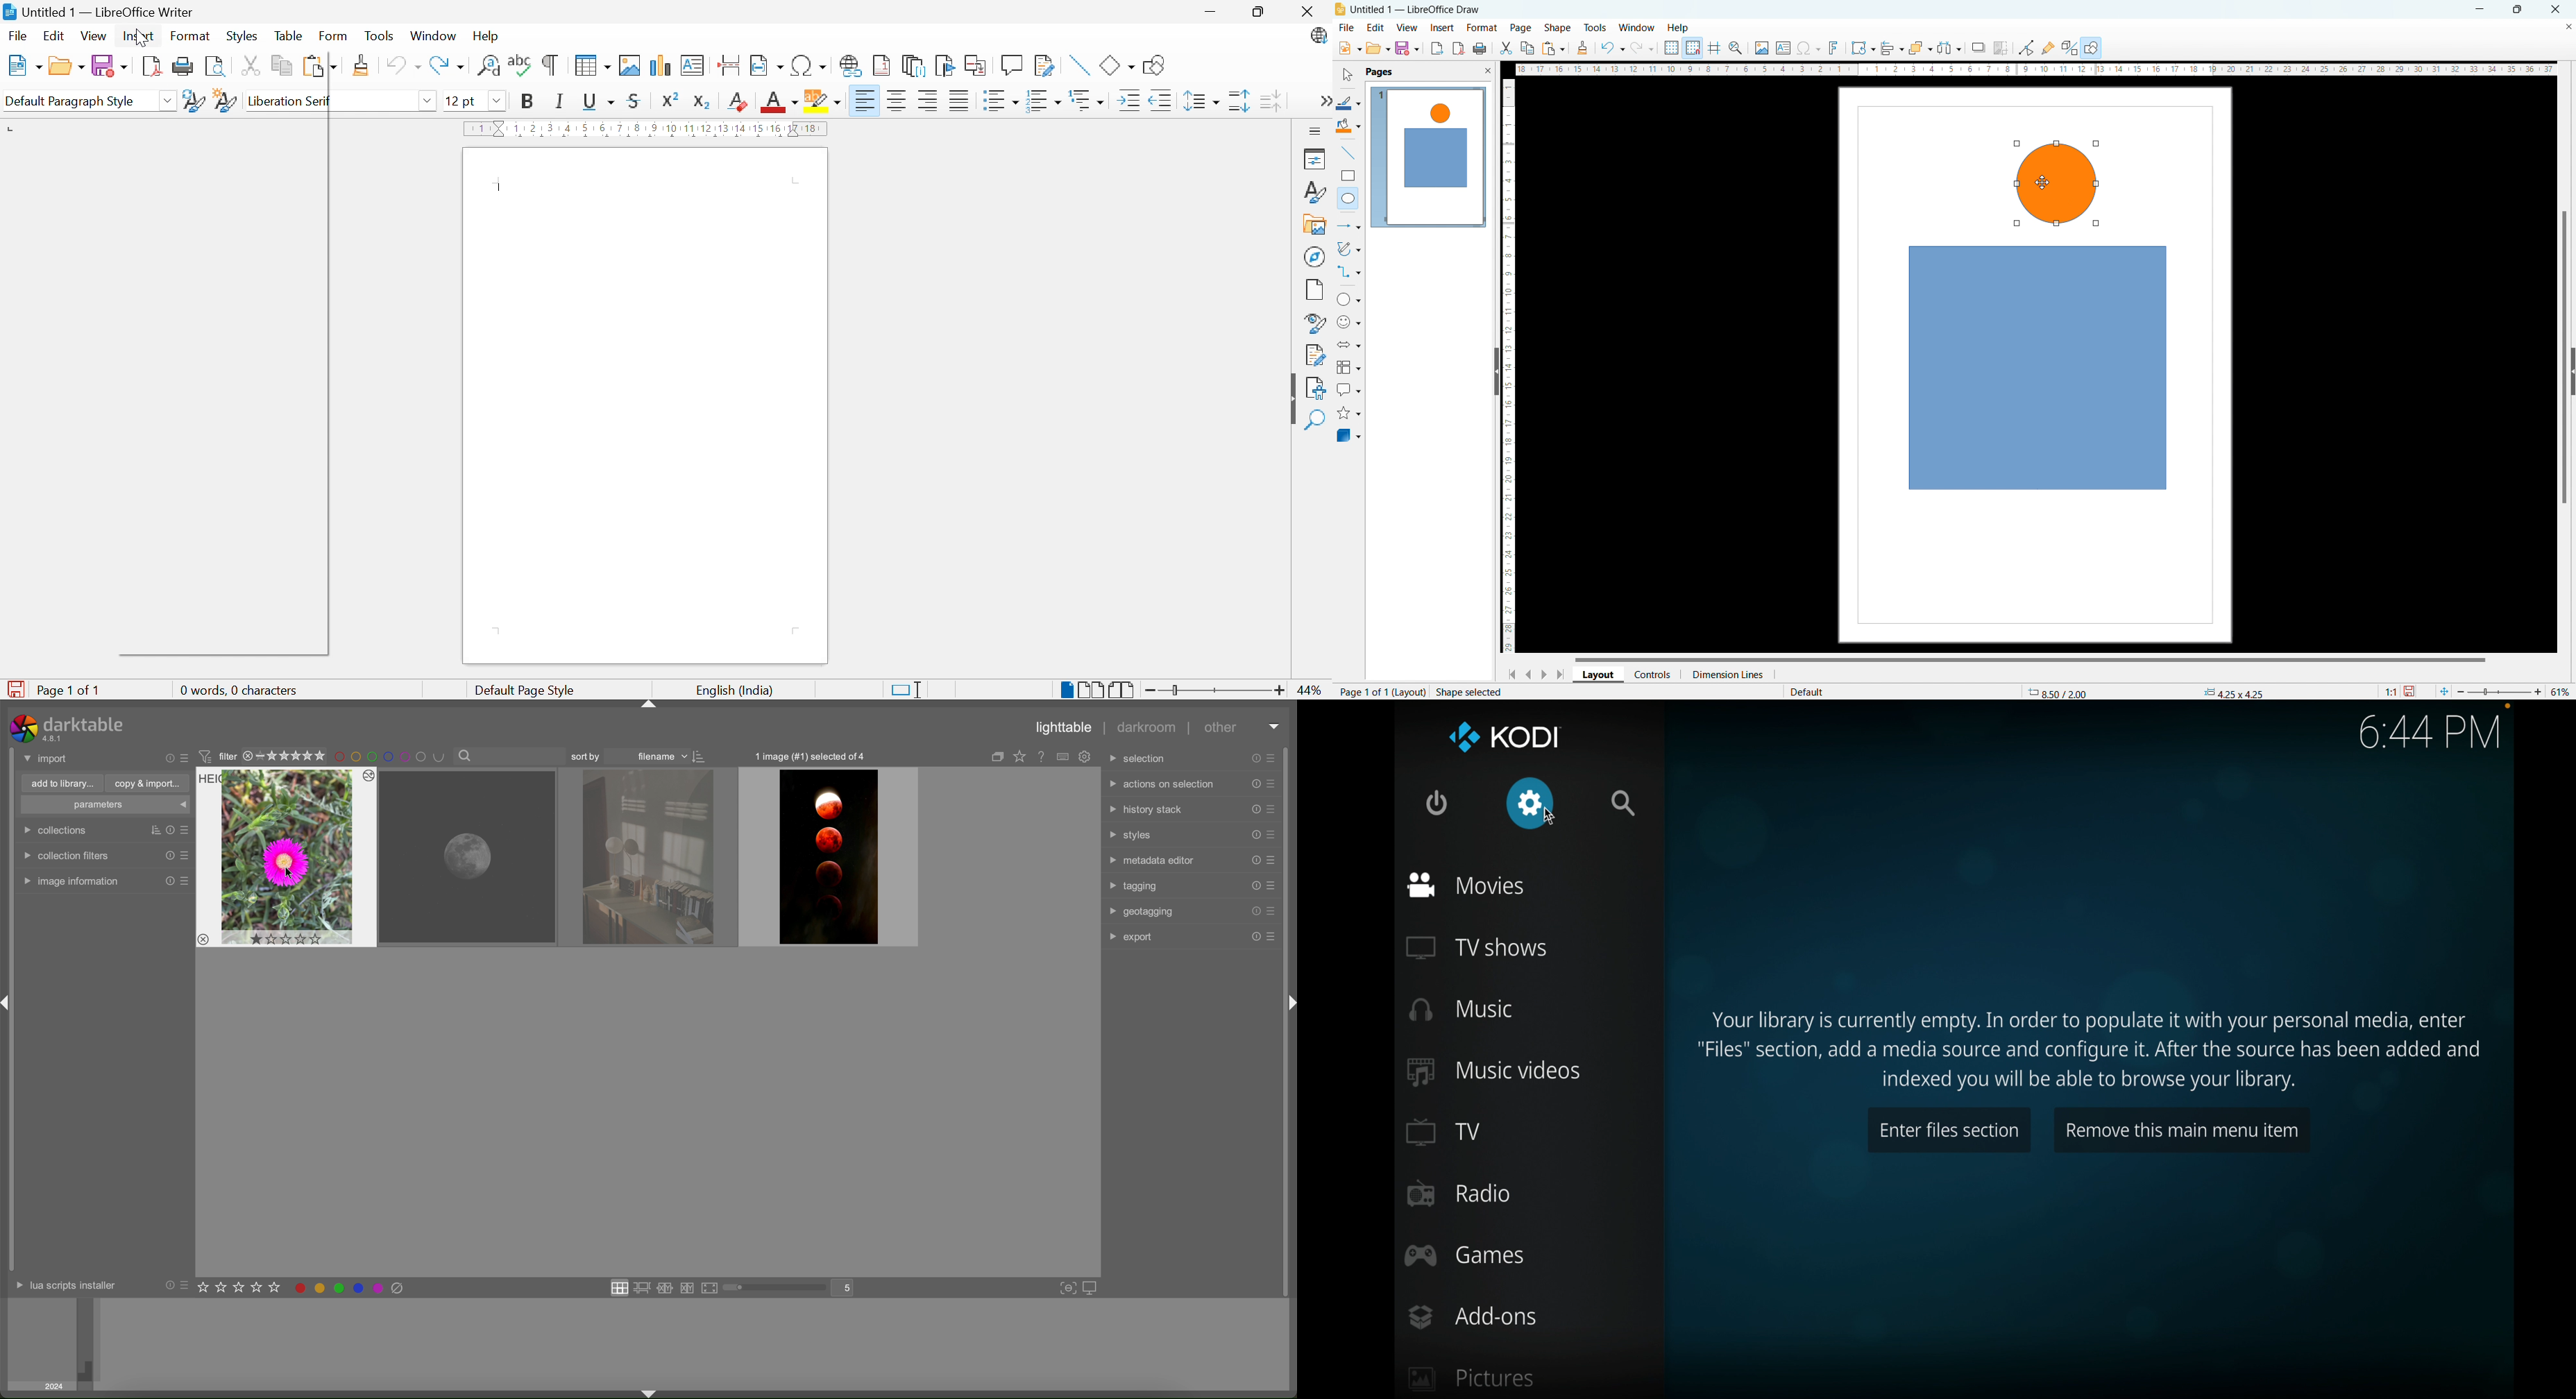  I want to click on reset presets, so click(1255, 810).